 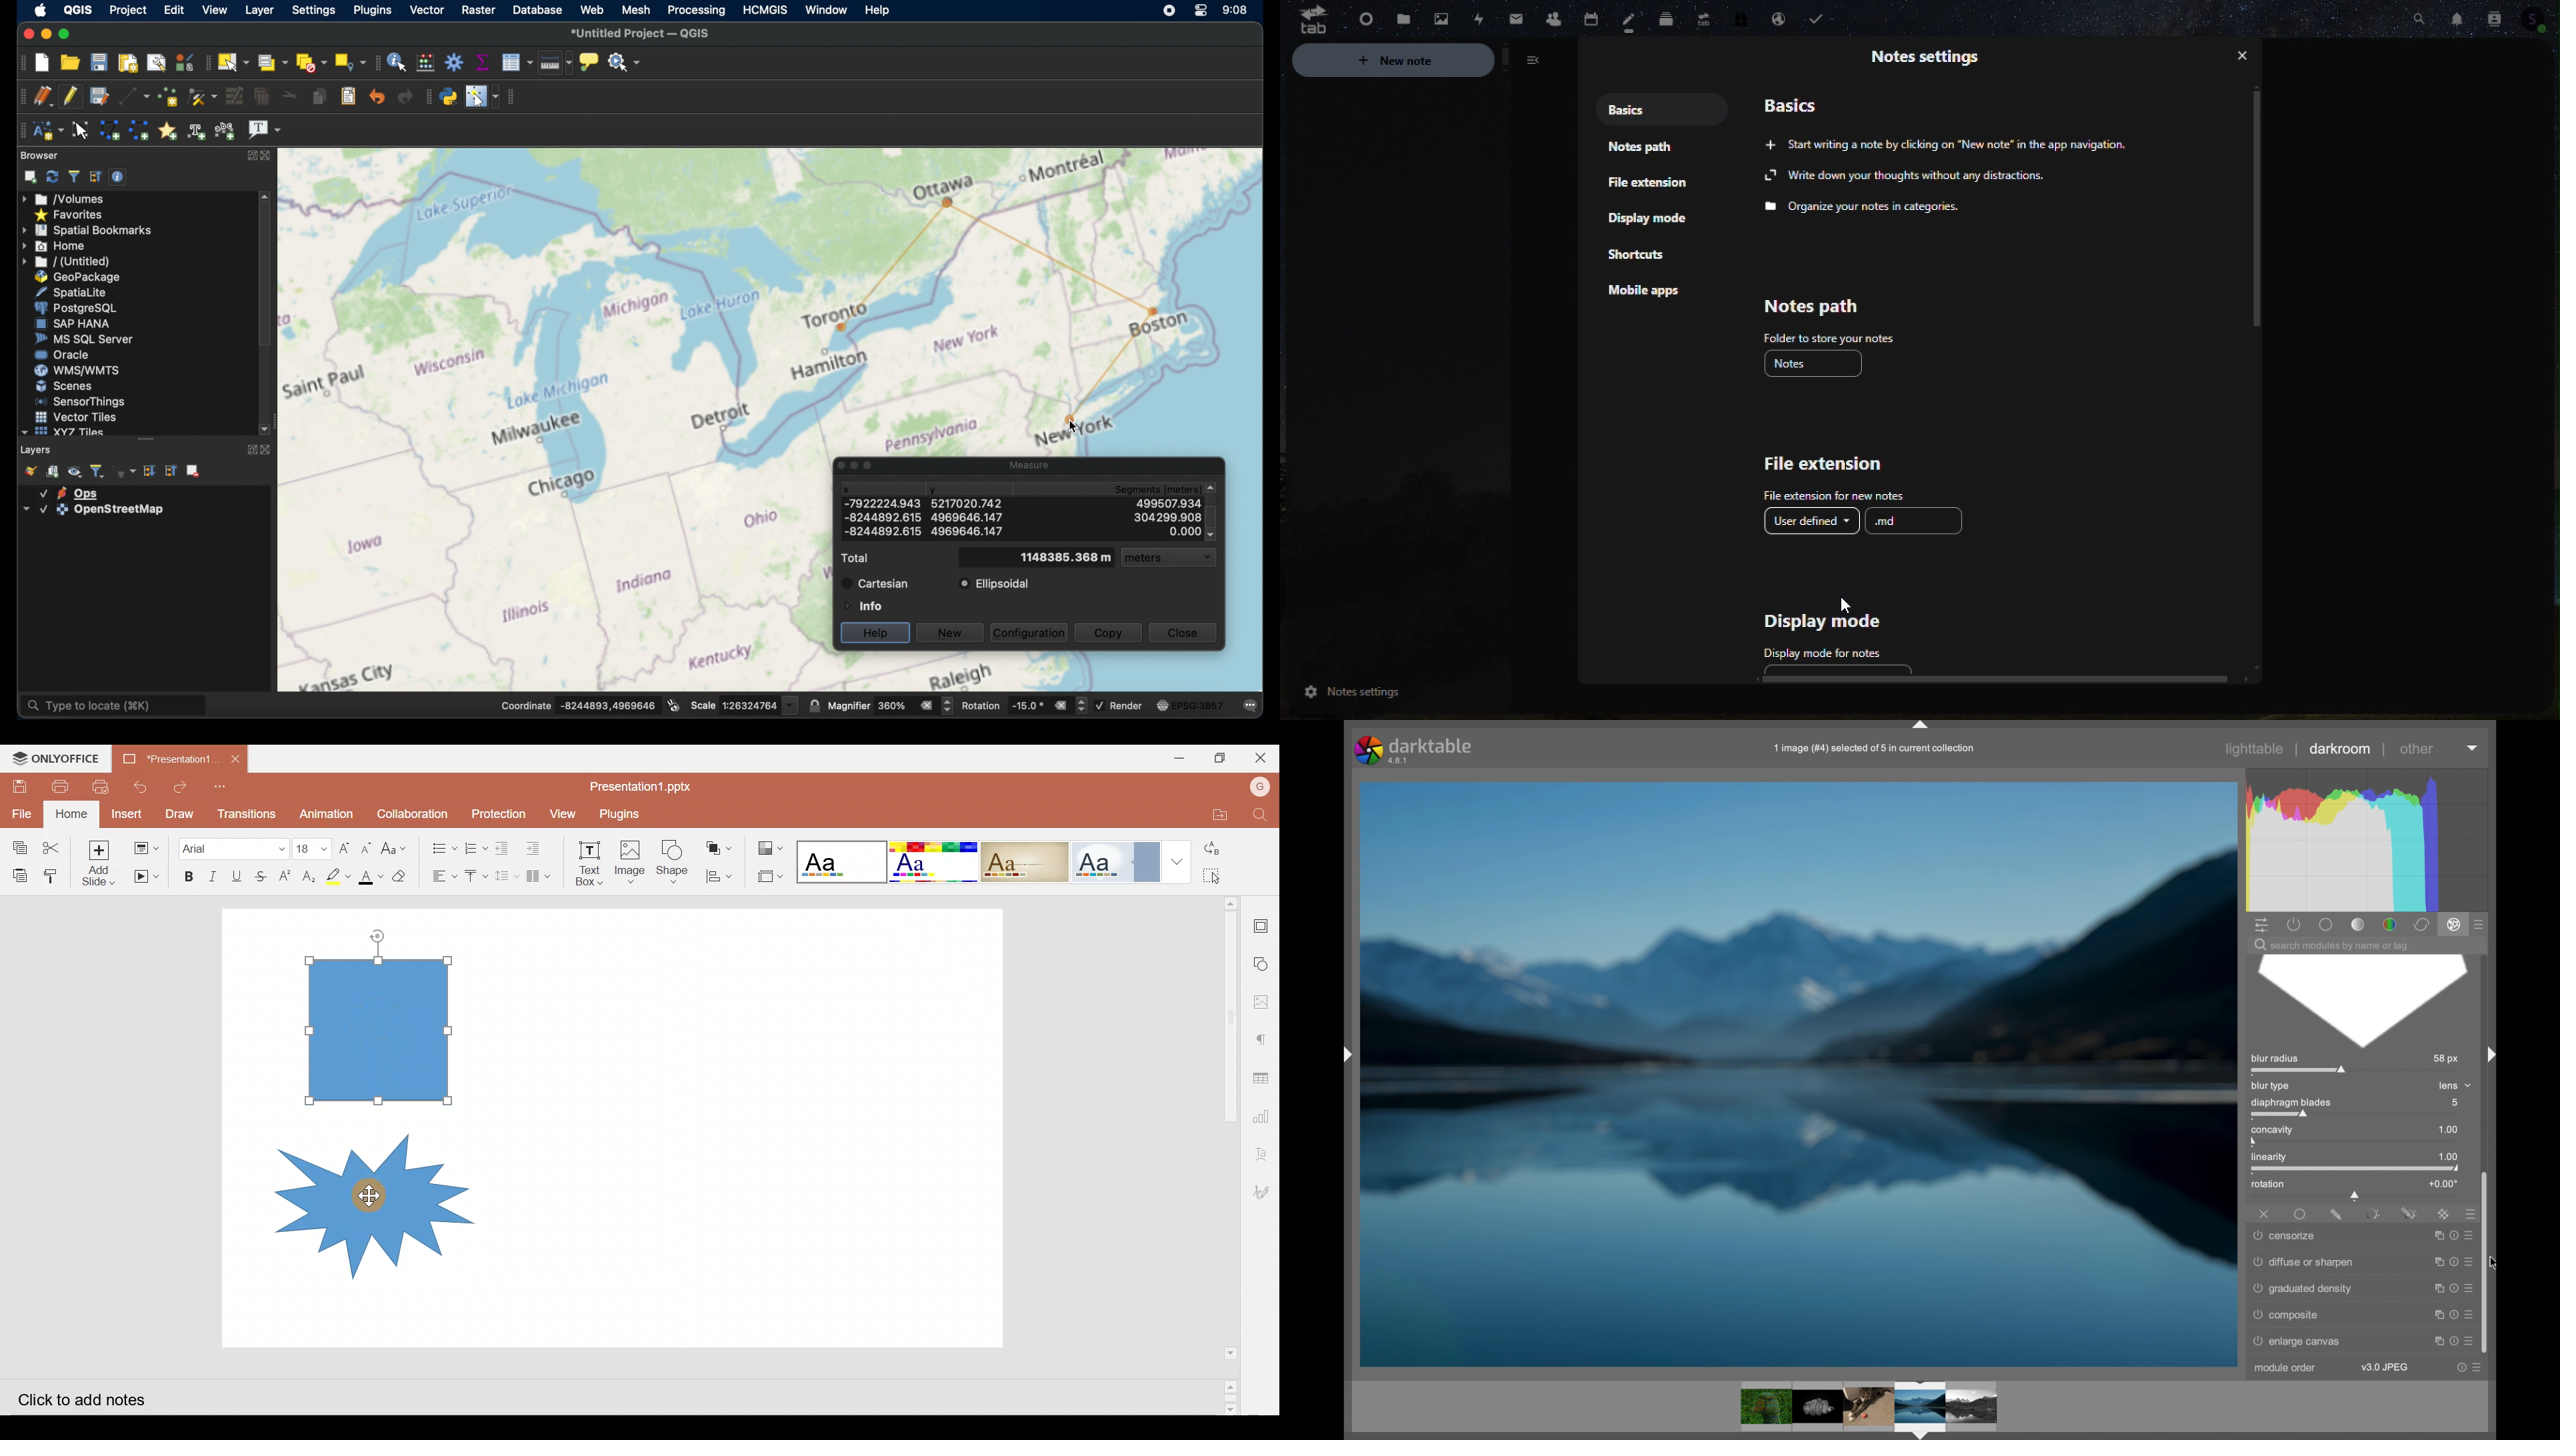 I want to click on Bullets, so click(x=439, y=845).